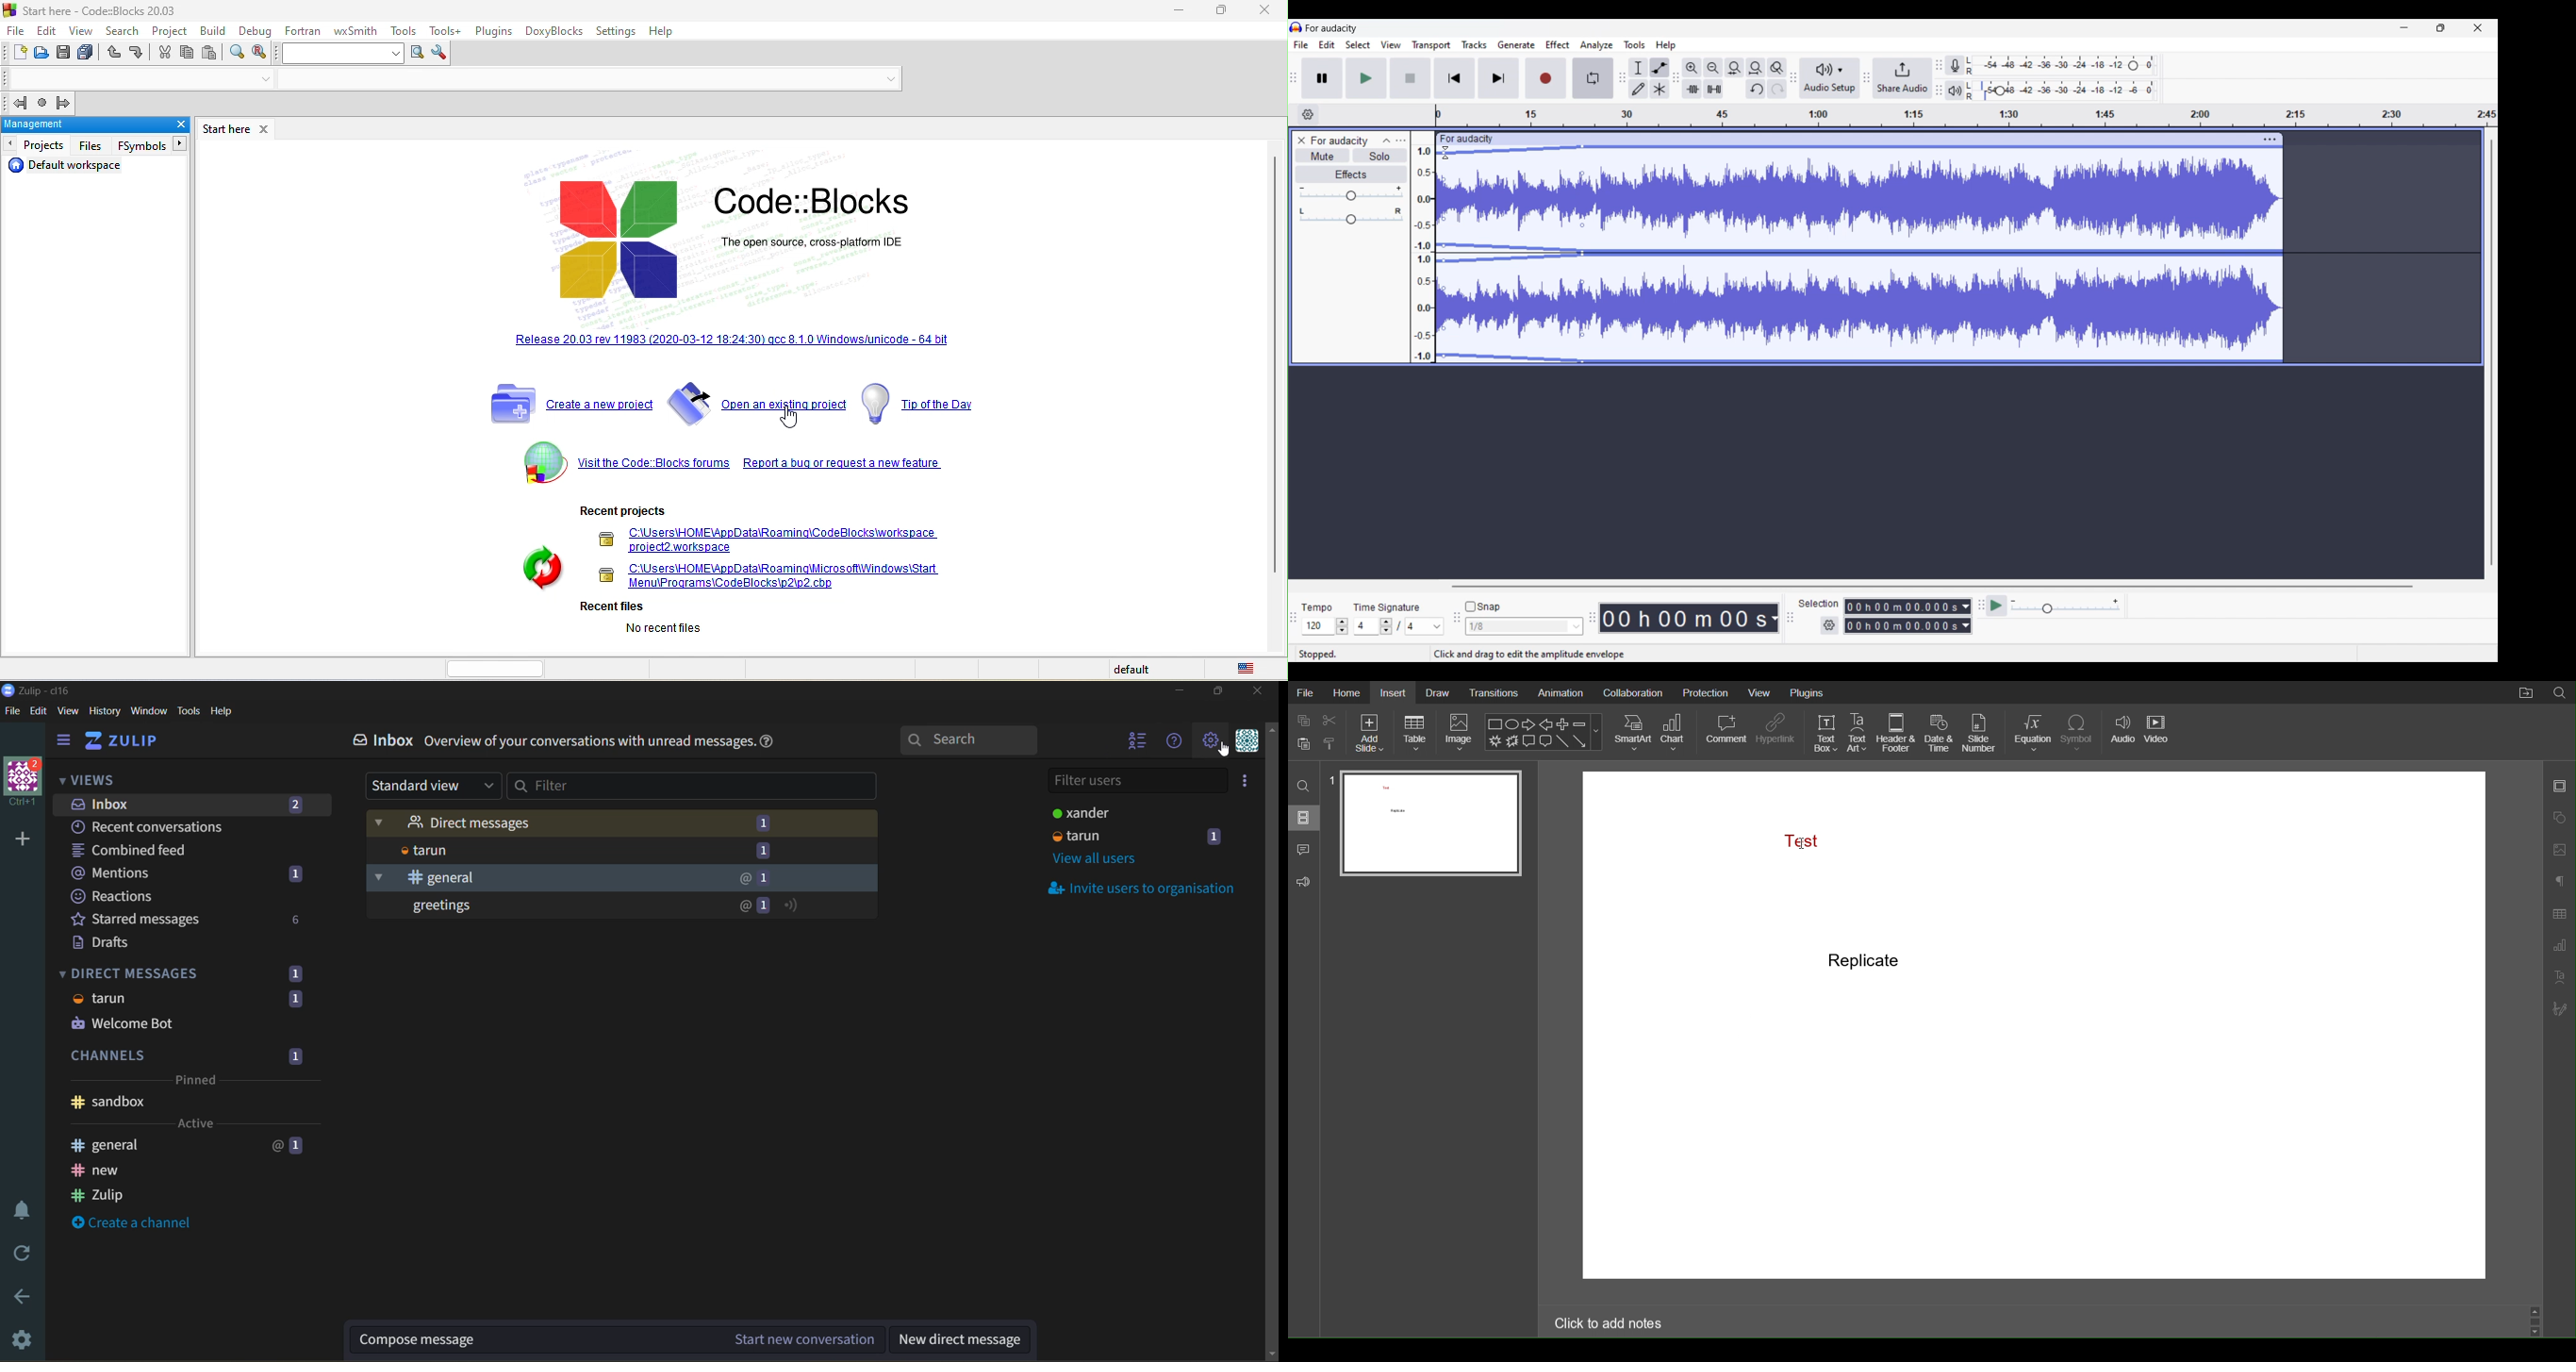 Image resolution: width=2576 pixels, height=1372 pixels. What do you see at coordinates (1302, 140) in the screenshot?
I see `Close track` at bounding box center [1302, 140].